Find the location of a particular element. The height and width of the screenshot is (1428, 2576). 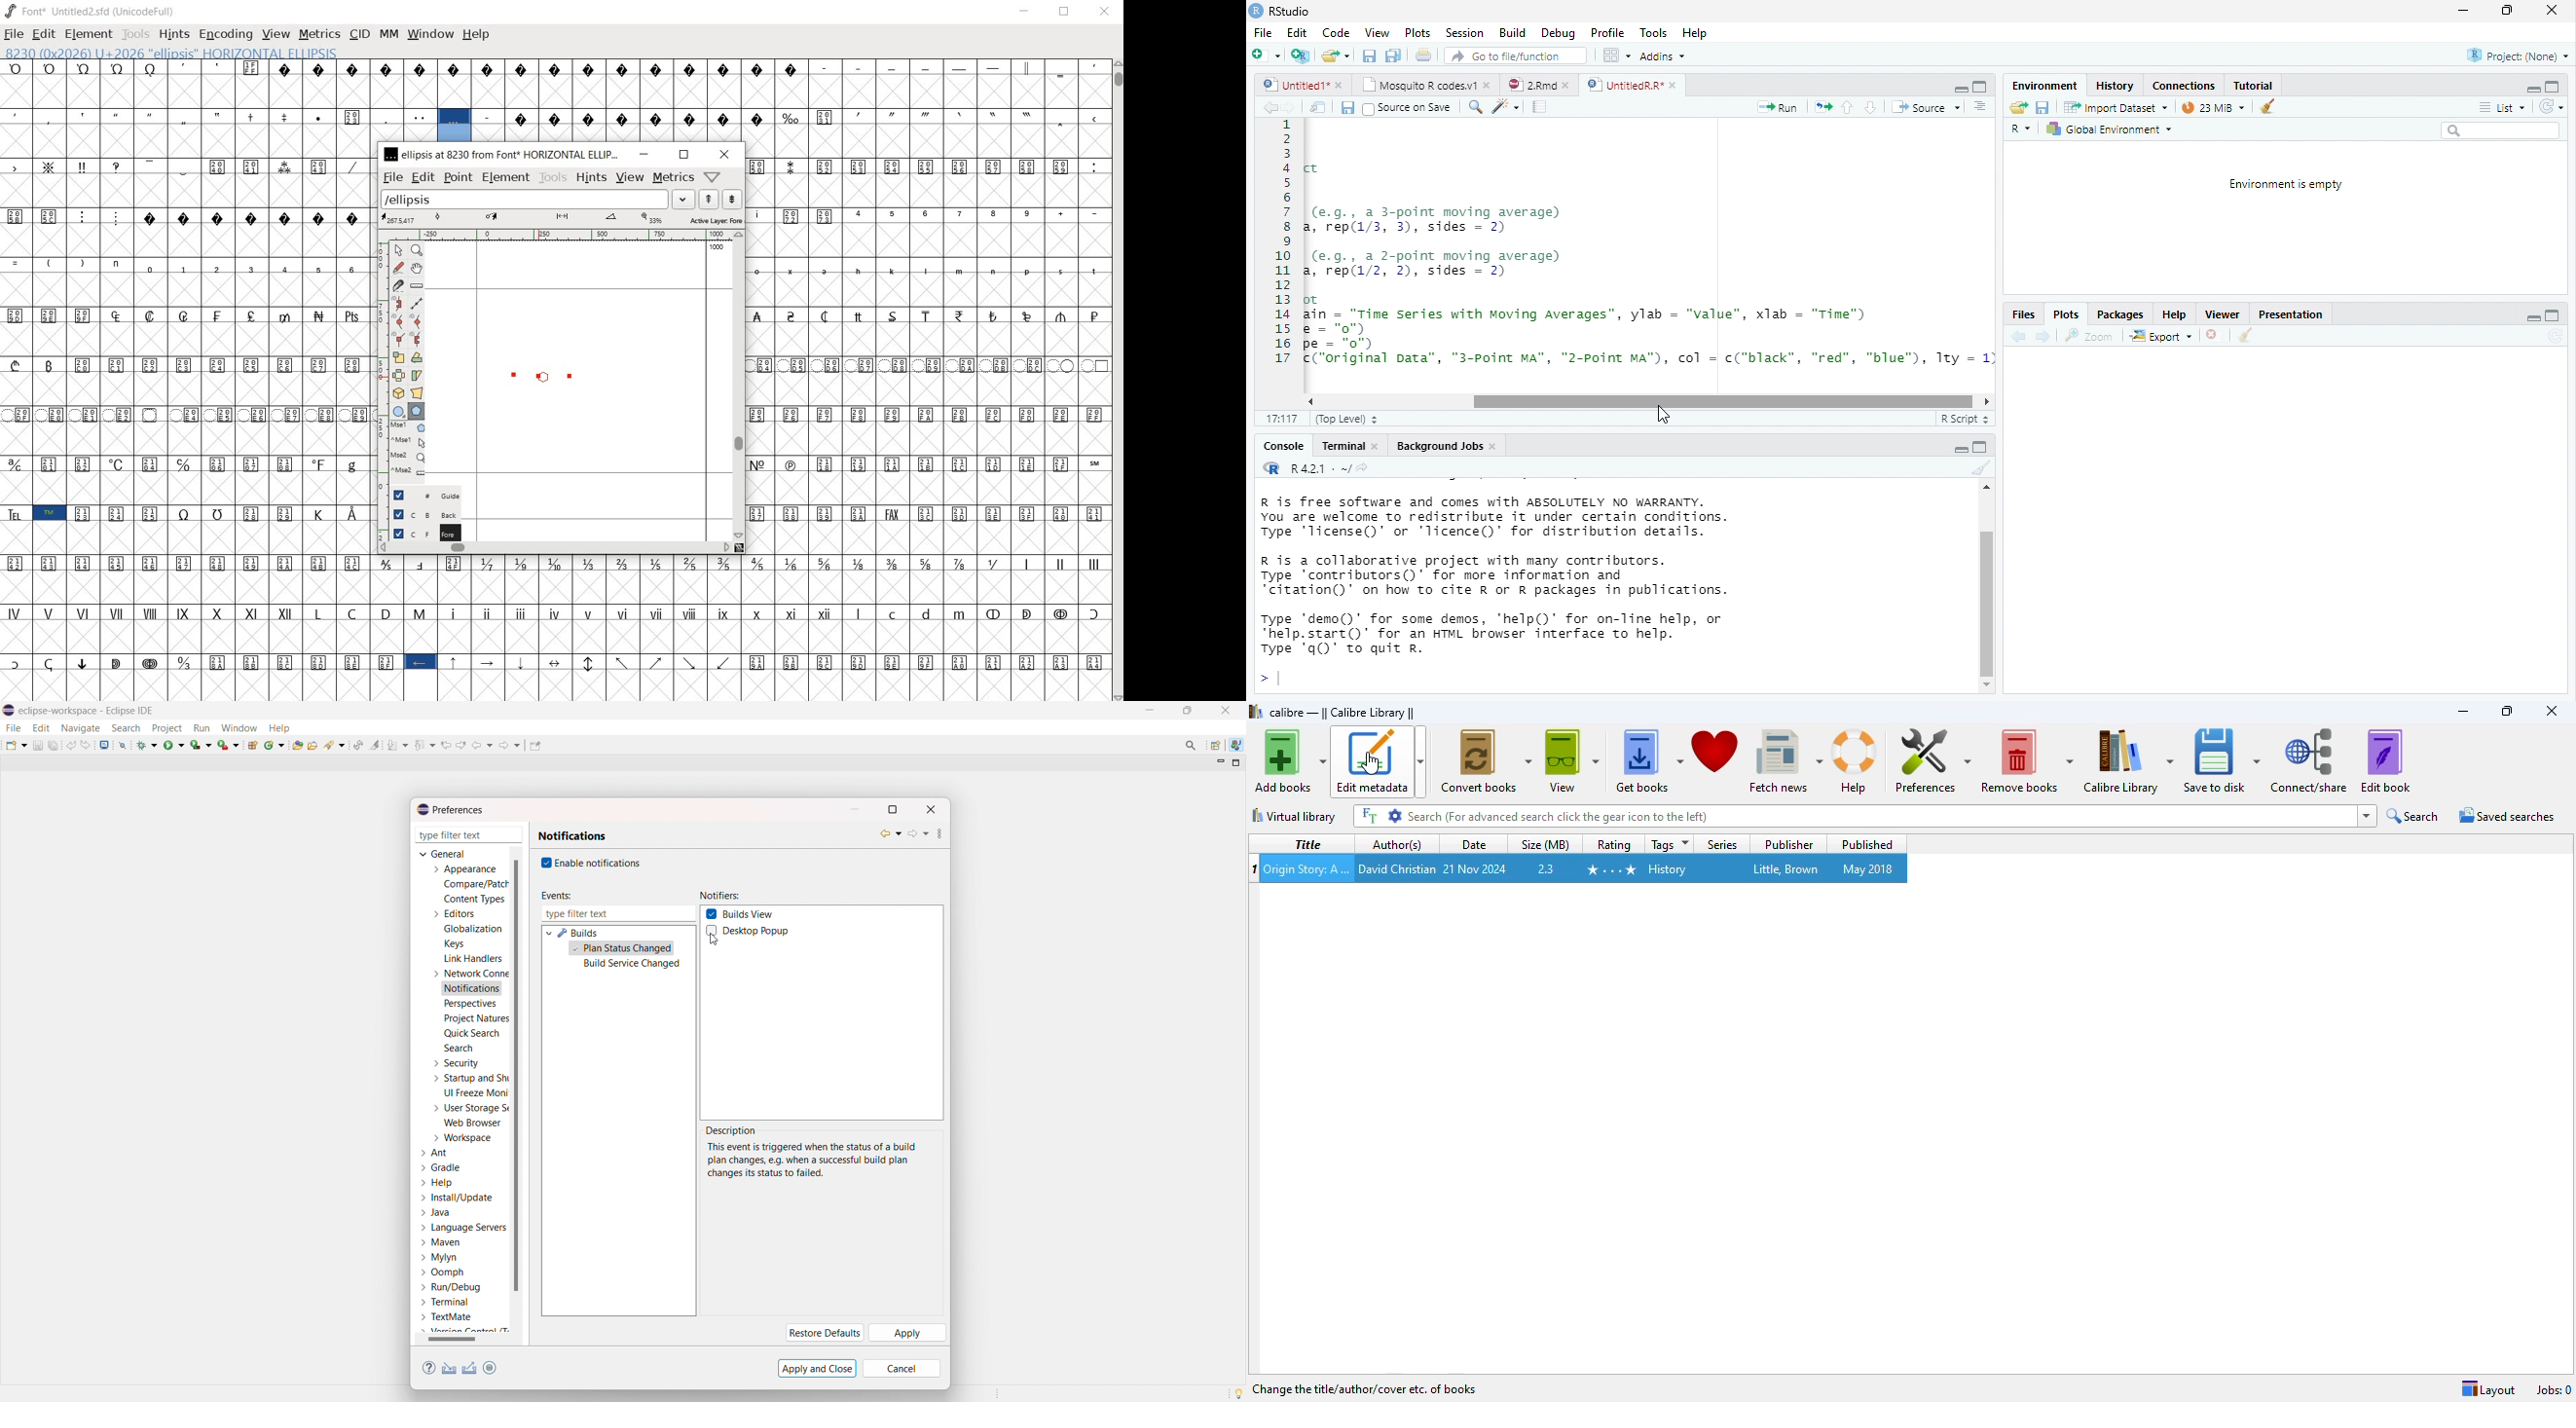

‘Environment is located at coordinates (2043, 86).